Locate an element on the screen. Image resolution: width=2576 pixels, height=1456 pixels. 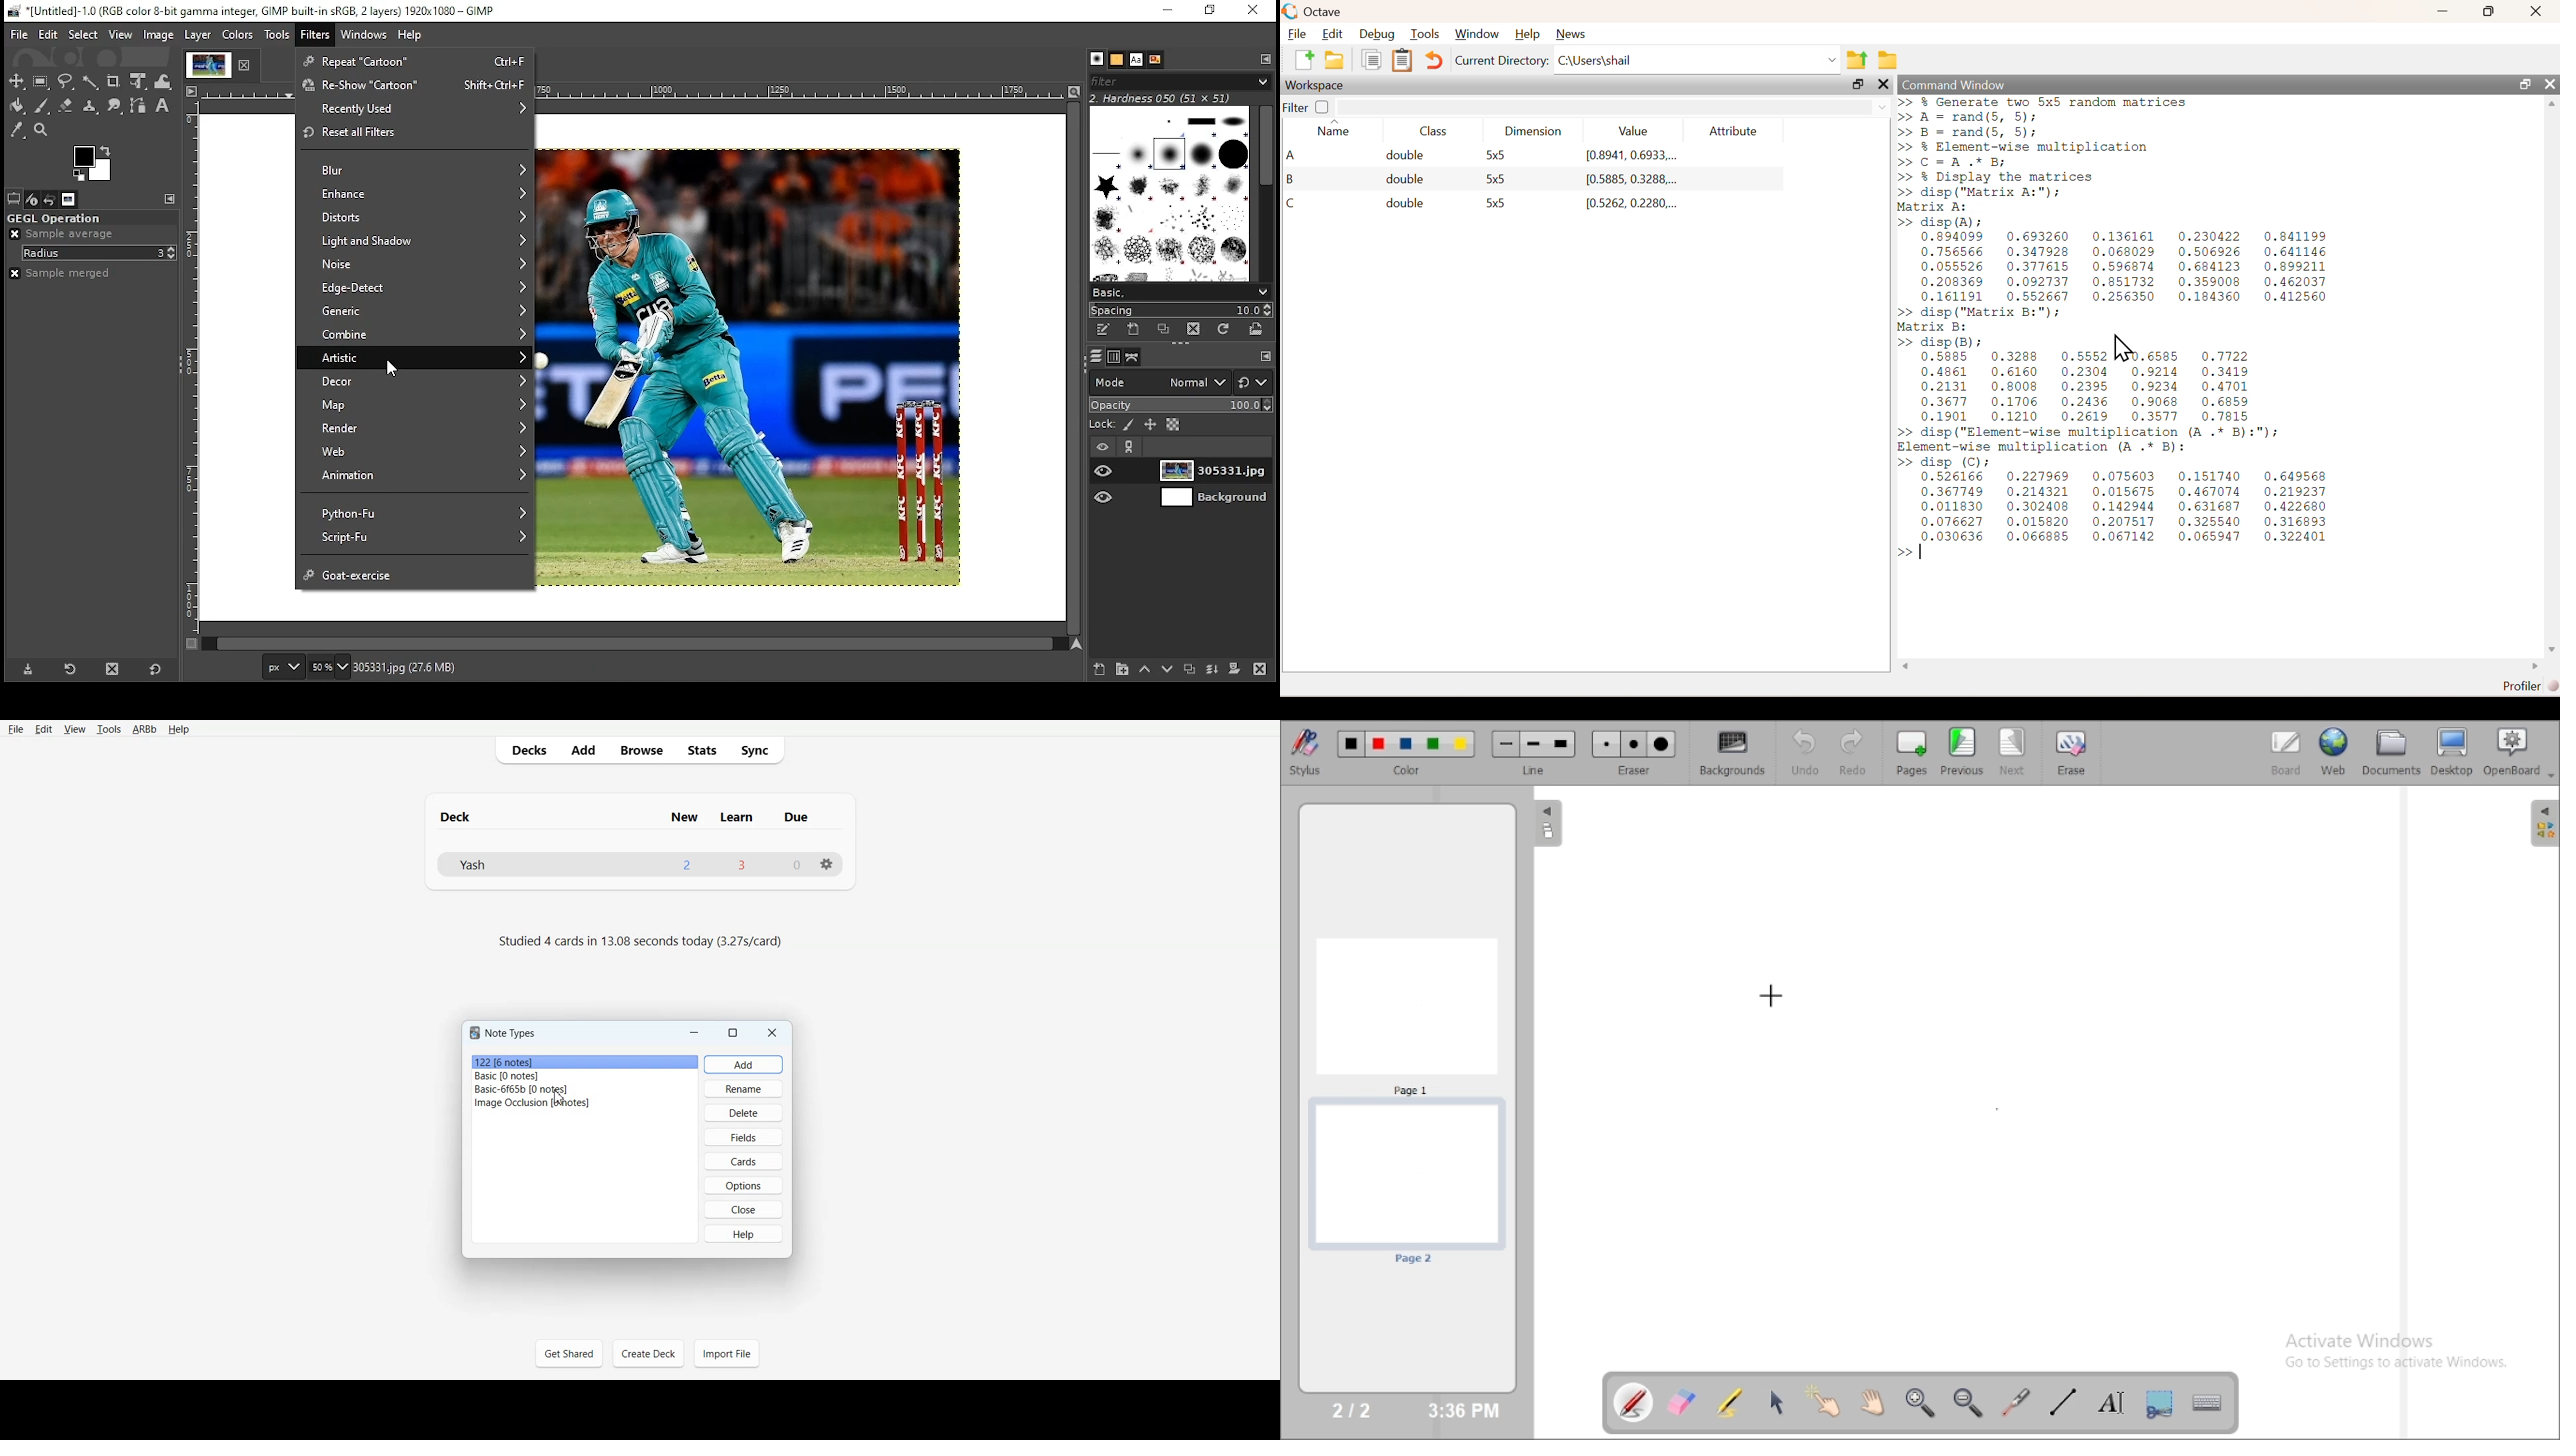
write text is located at coordinates (2111, 1403).